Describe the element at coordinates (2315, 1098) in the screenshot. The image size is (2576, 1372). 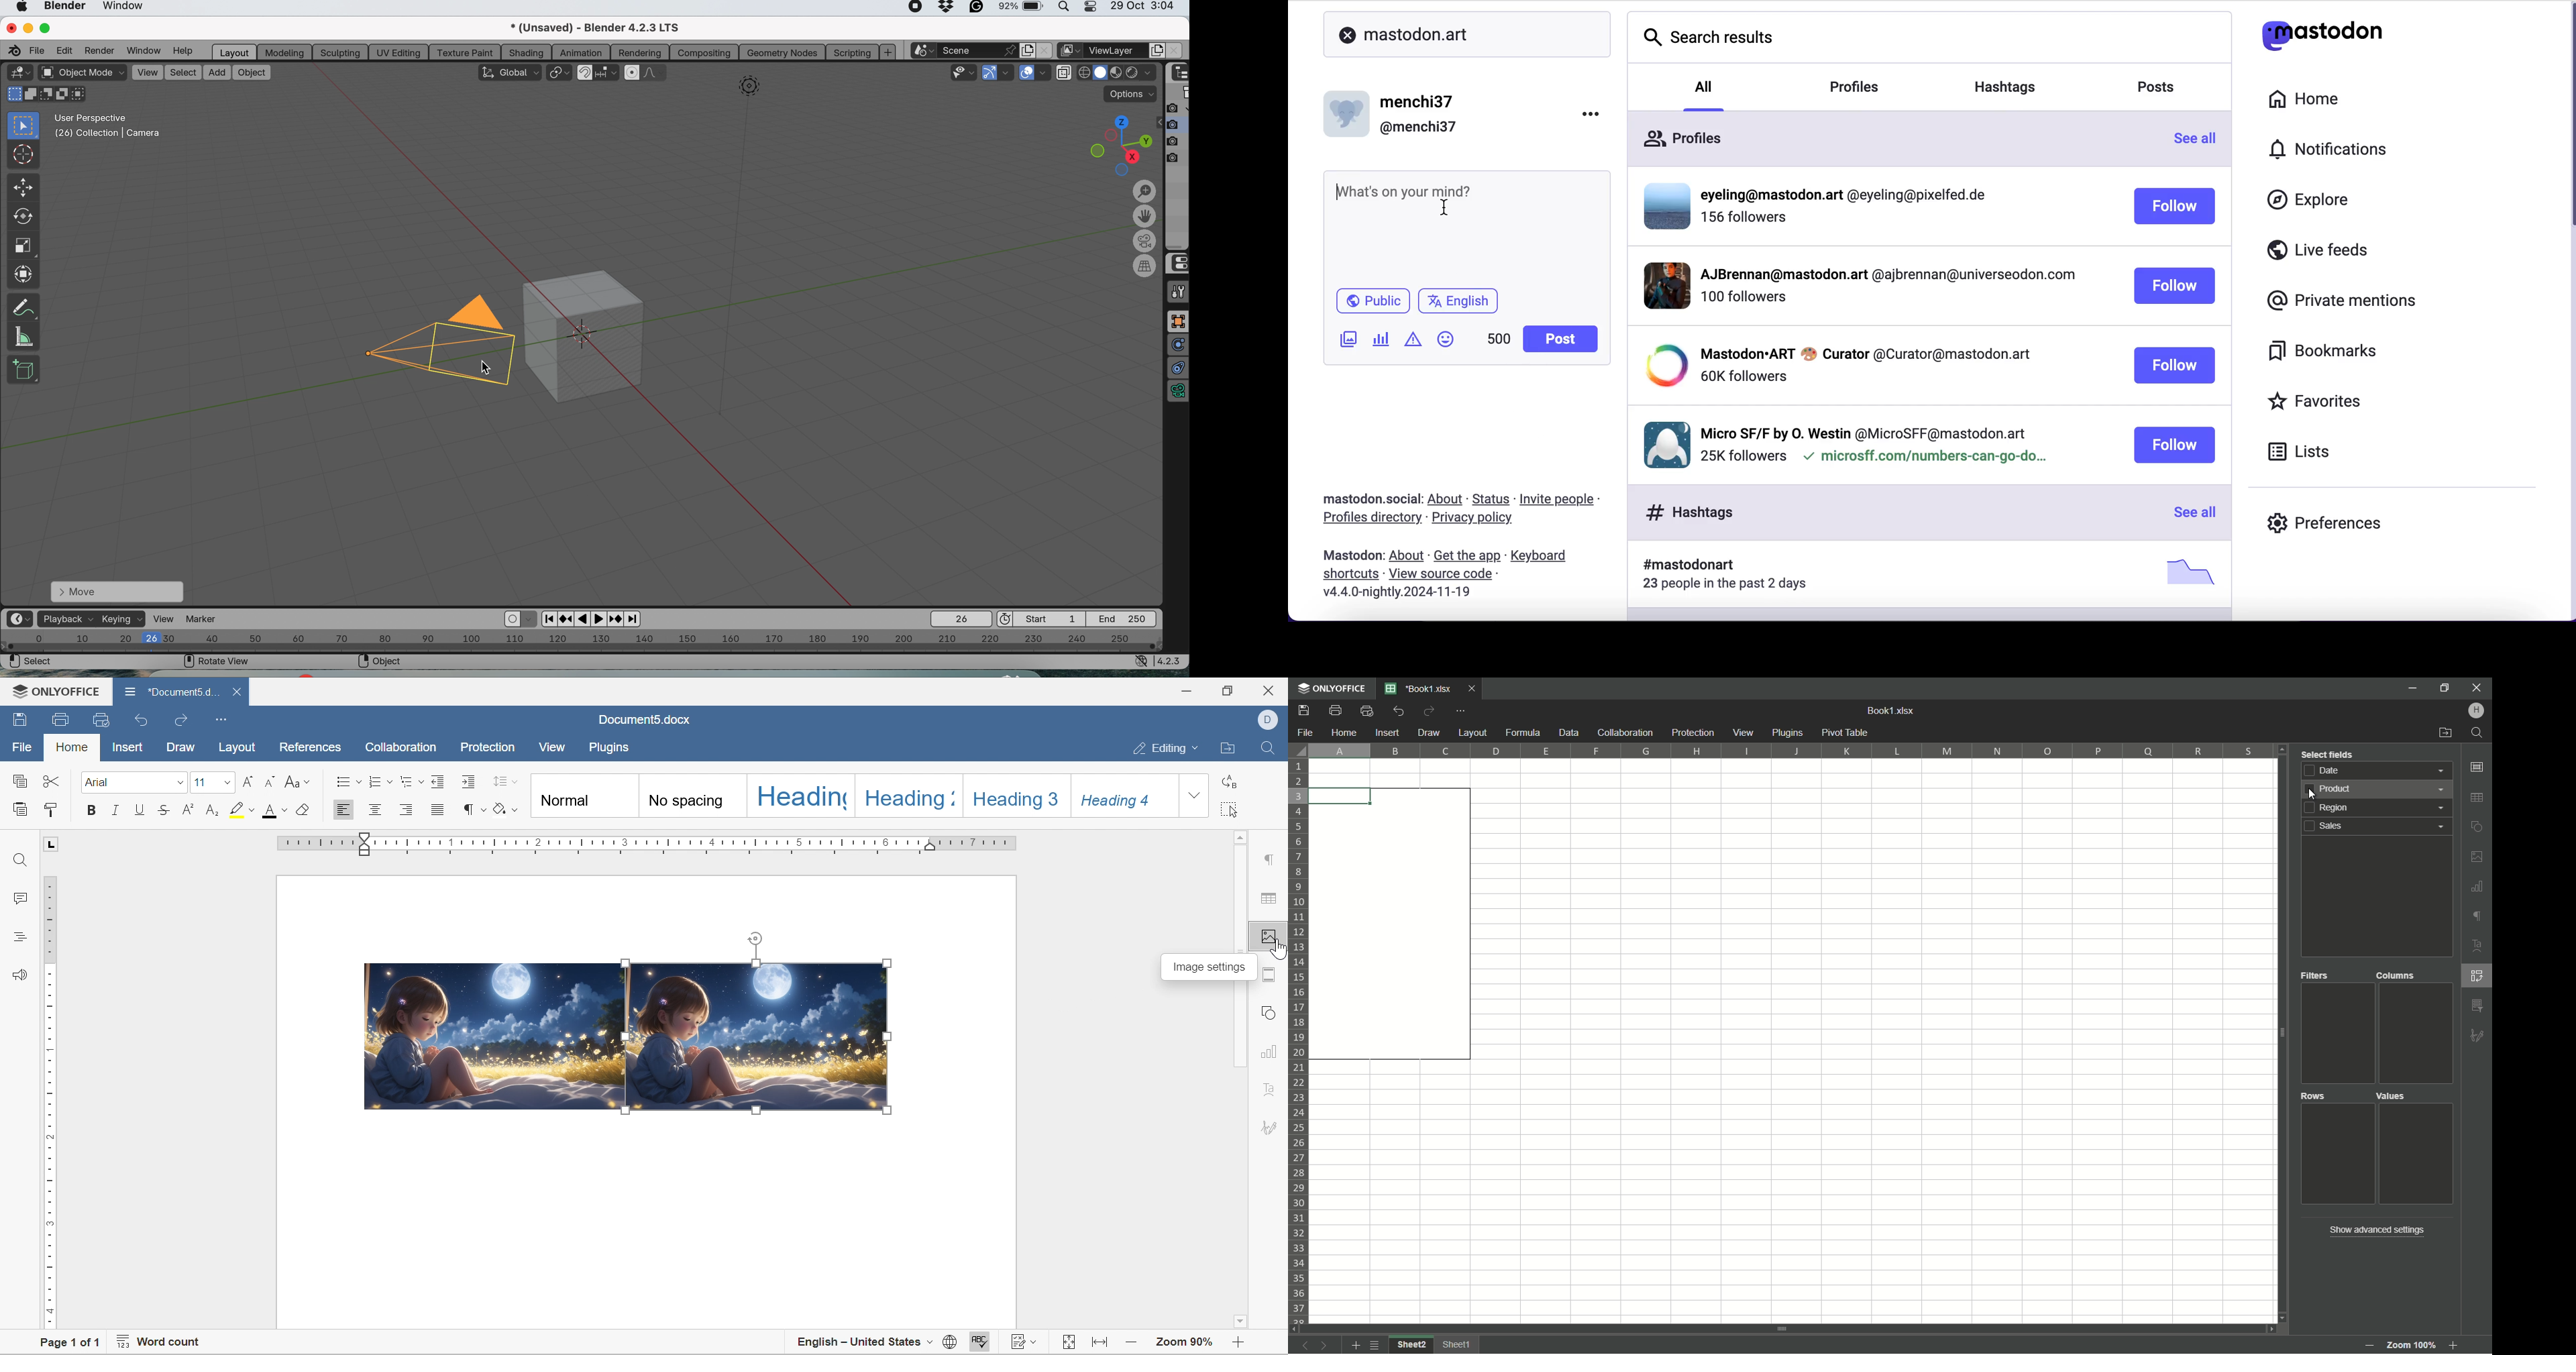
I see `rows` at that location.